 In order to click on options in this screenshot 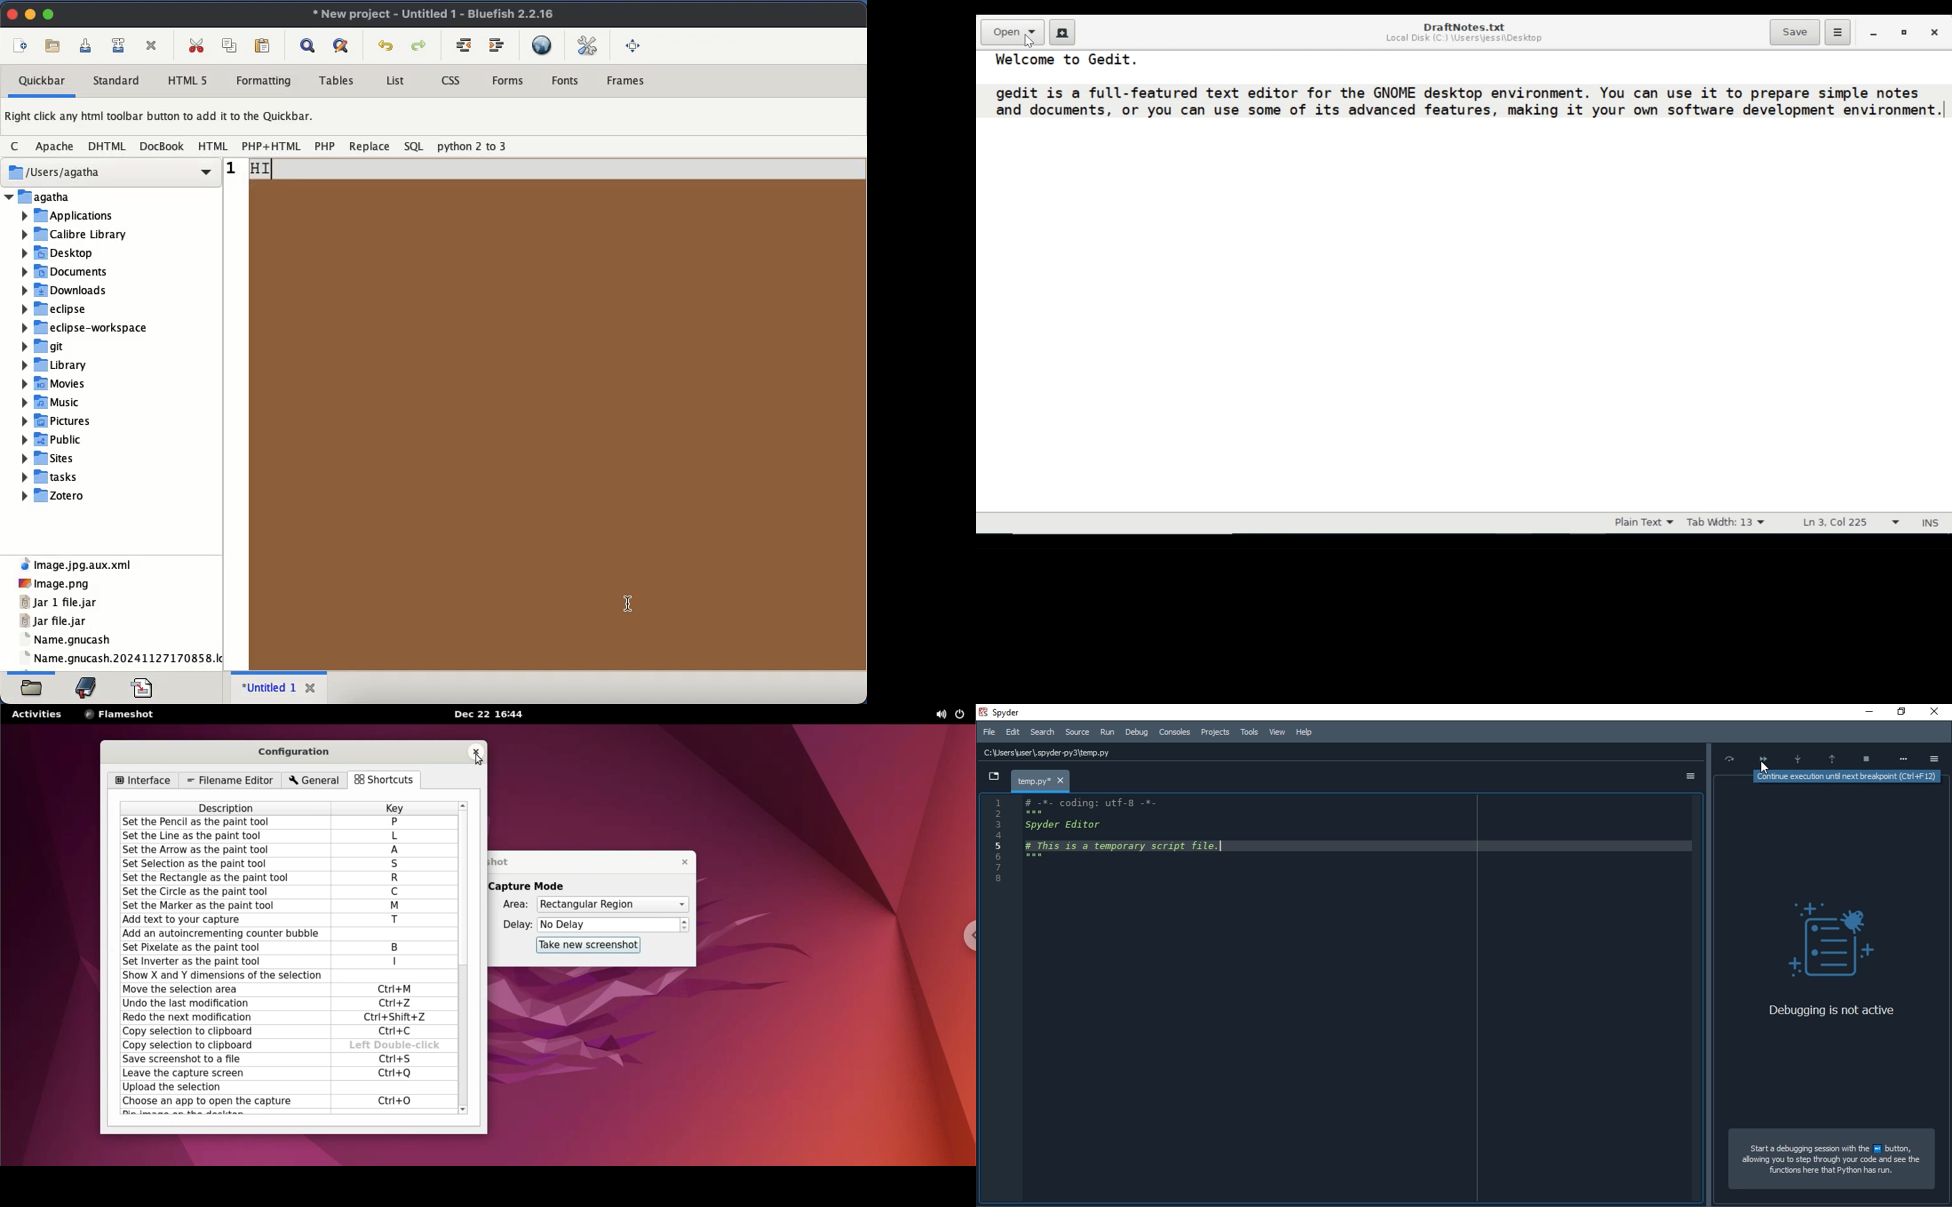, I will do `click(1688, 778)`.